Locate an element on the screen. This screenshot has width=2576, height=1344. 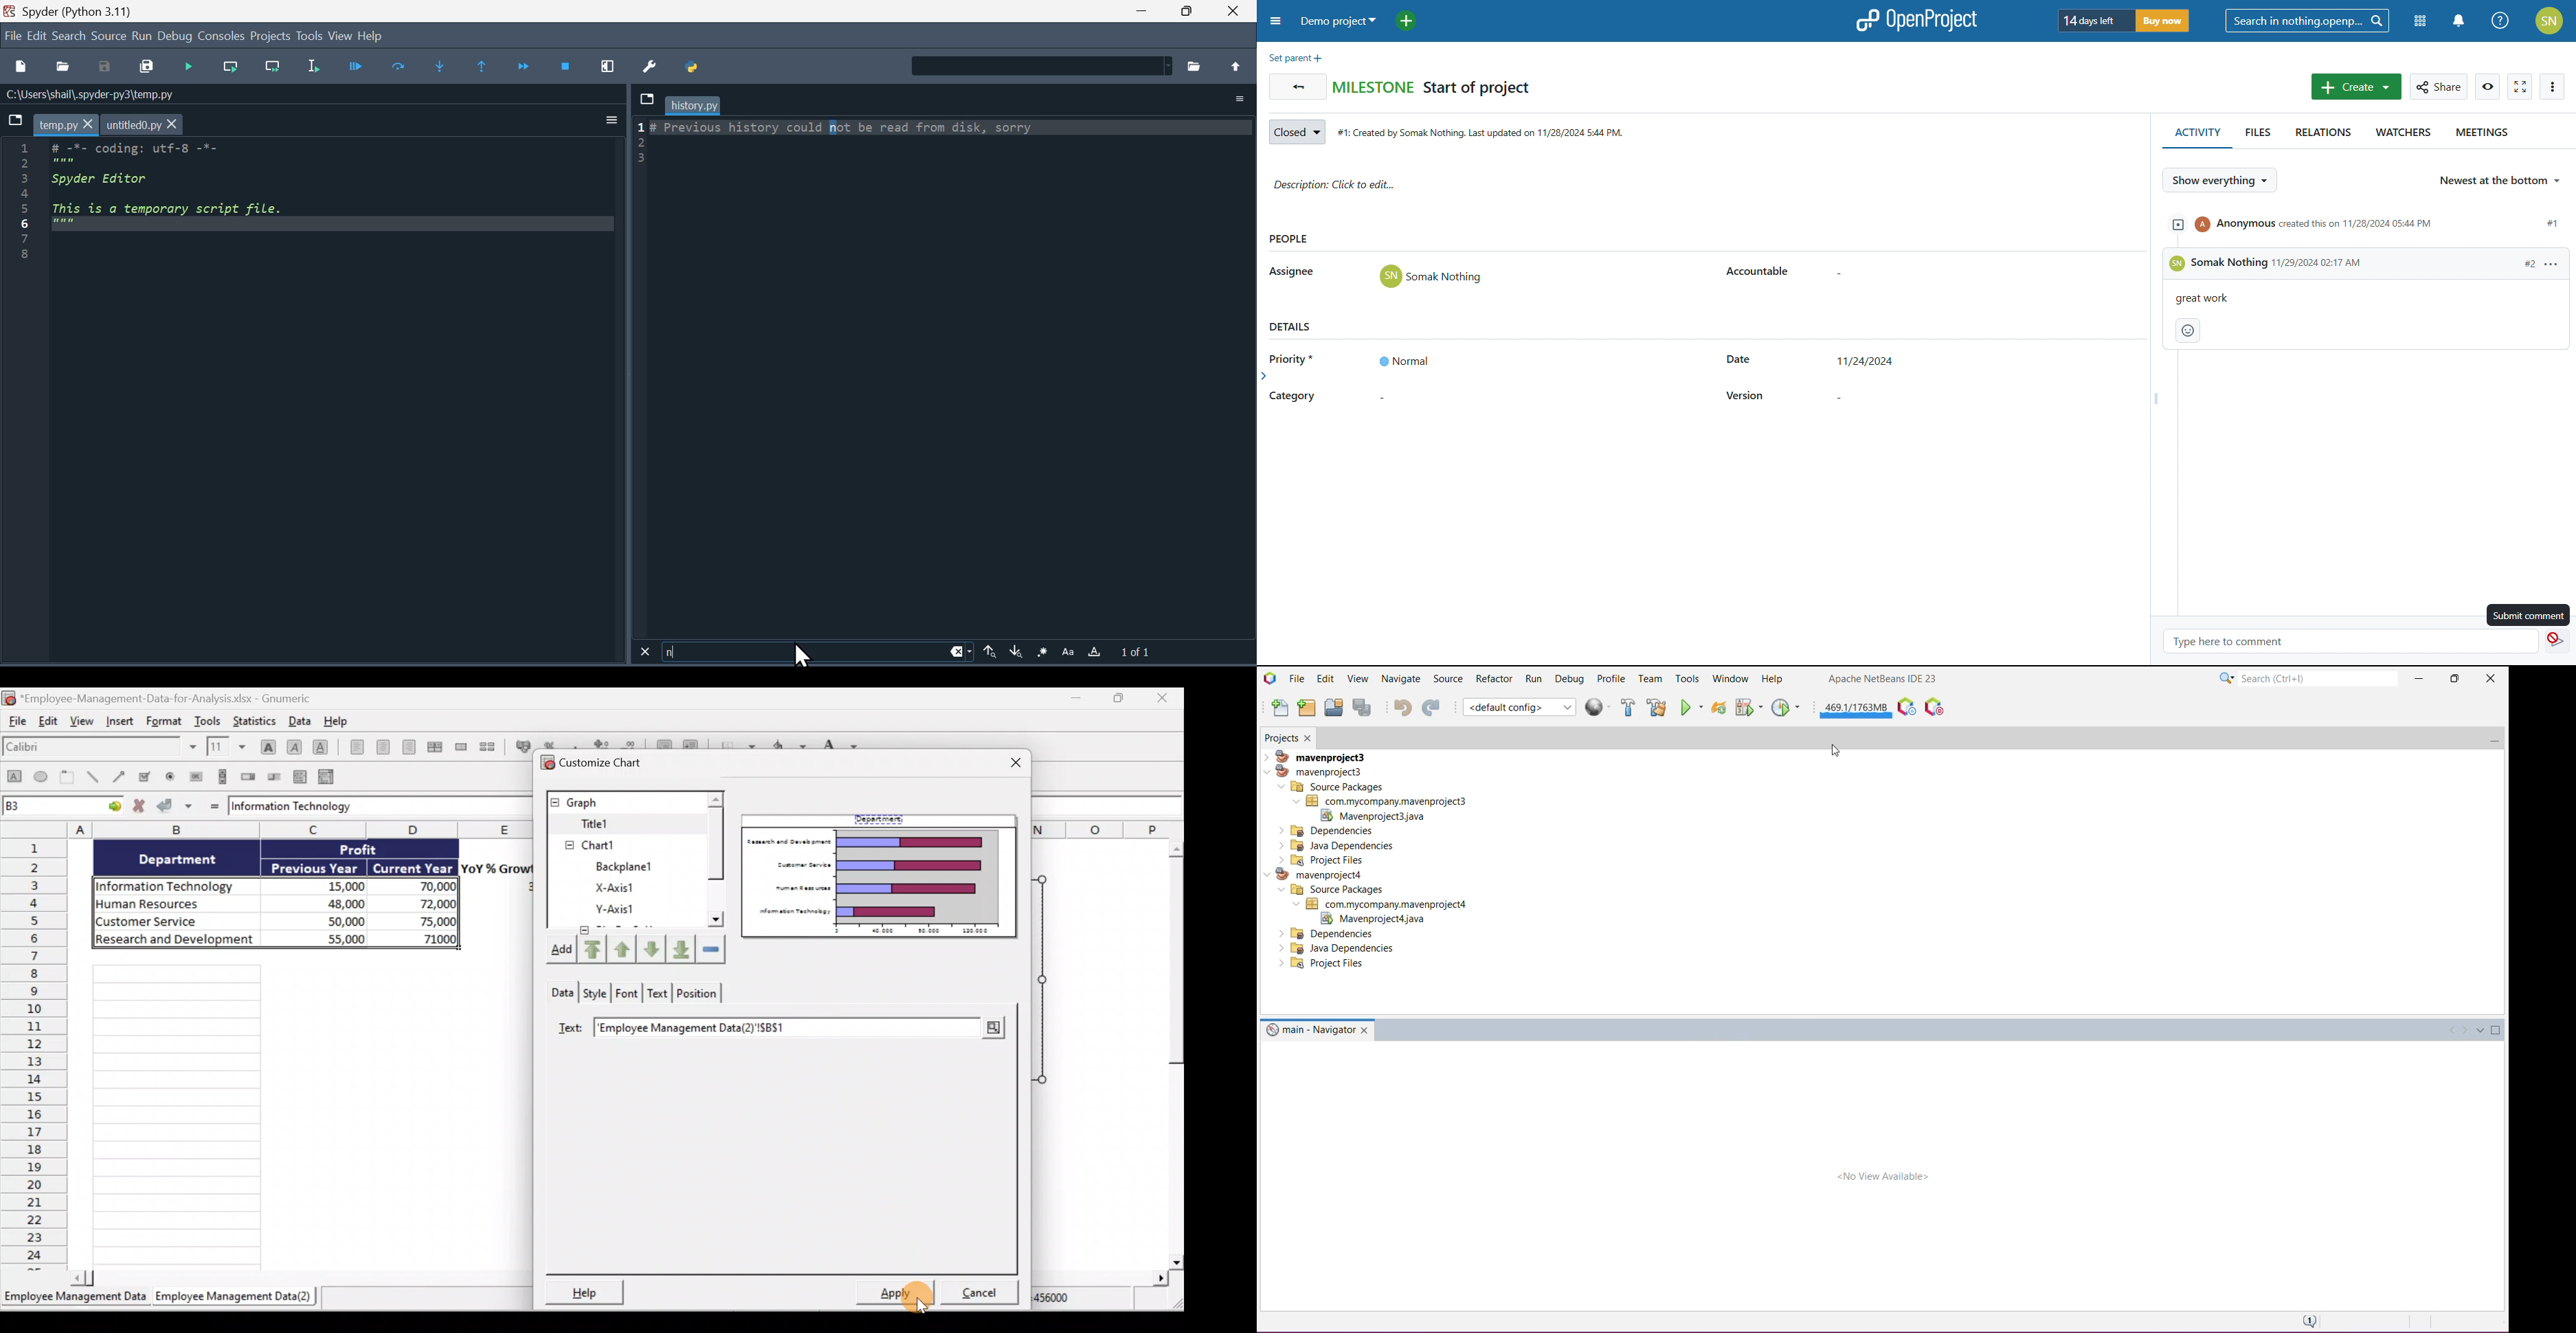
Maximize is located at coordinates (1123, 698).